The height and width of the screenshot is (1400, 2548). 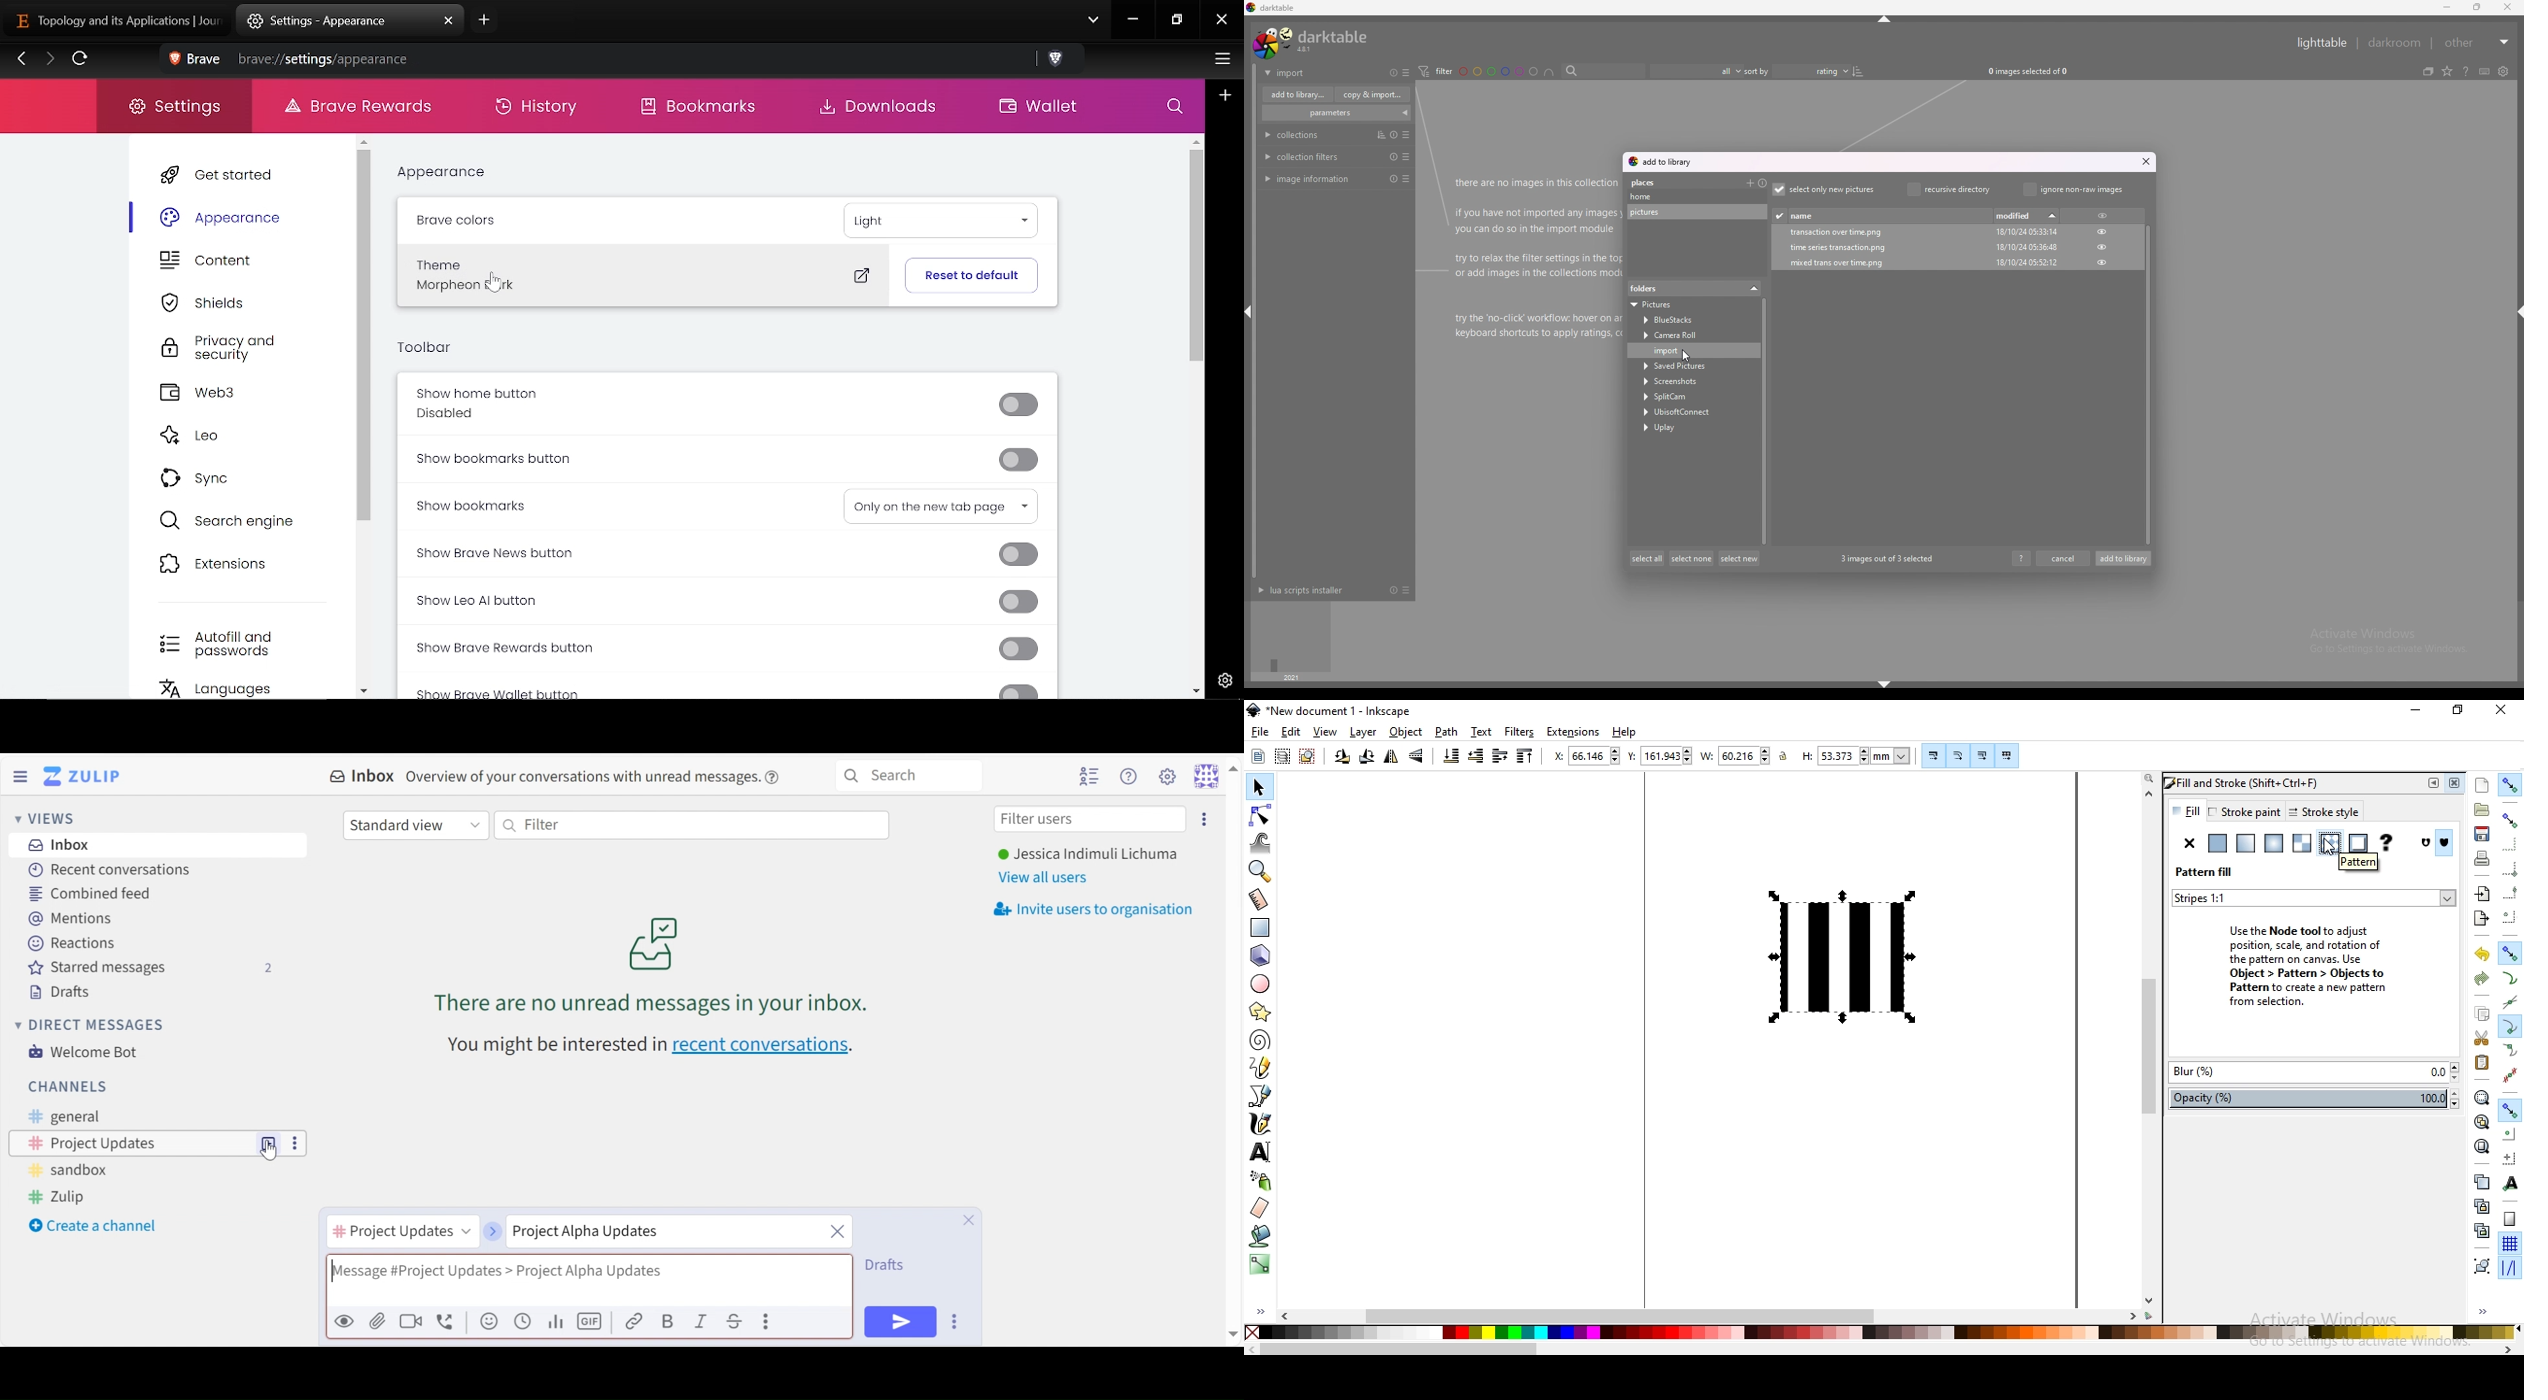 I want to click on , so click(x=1400, y=1349).